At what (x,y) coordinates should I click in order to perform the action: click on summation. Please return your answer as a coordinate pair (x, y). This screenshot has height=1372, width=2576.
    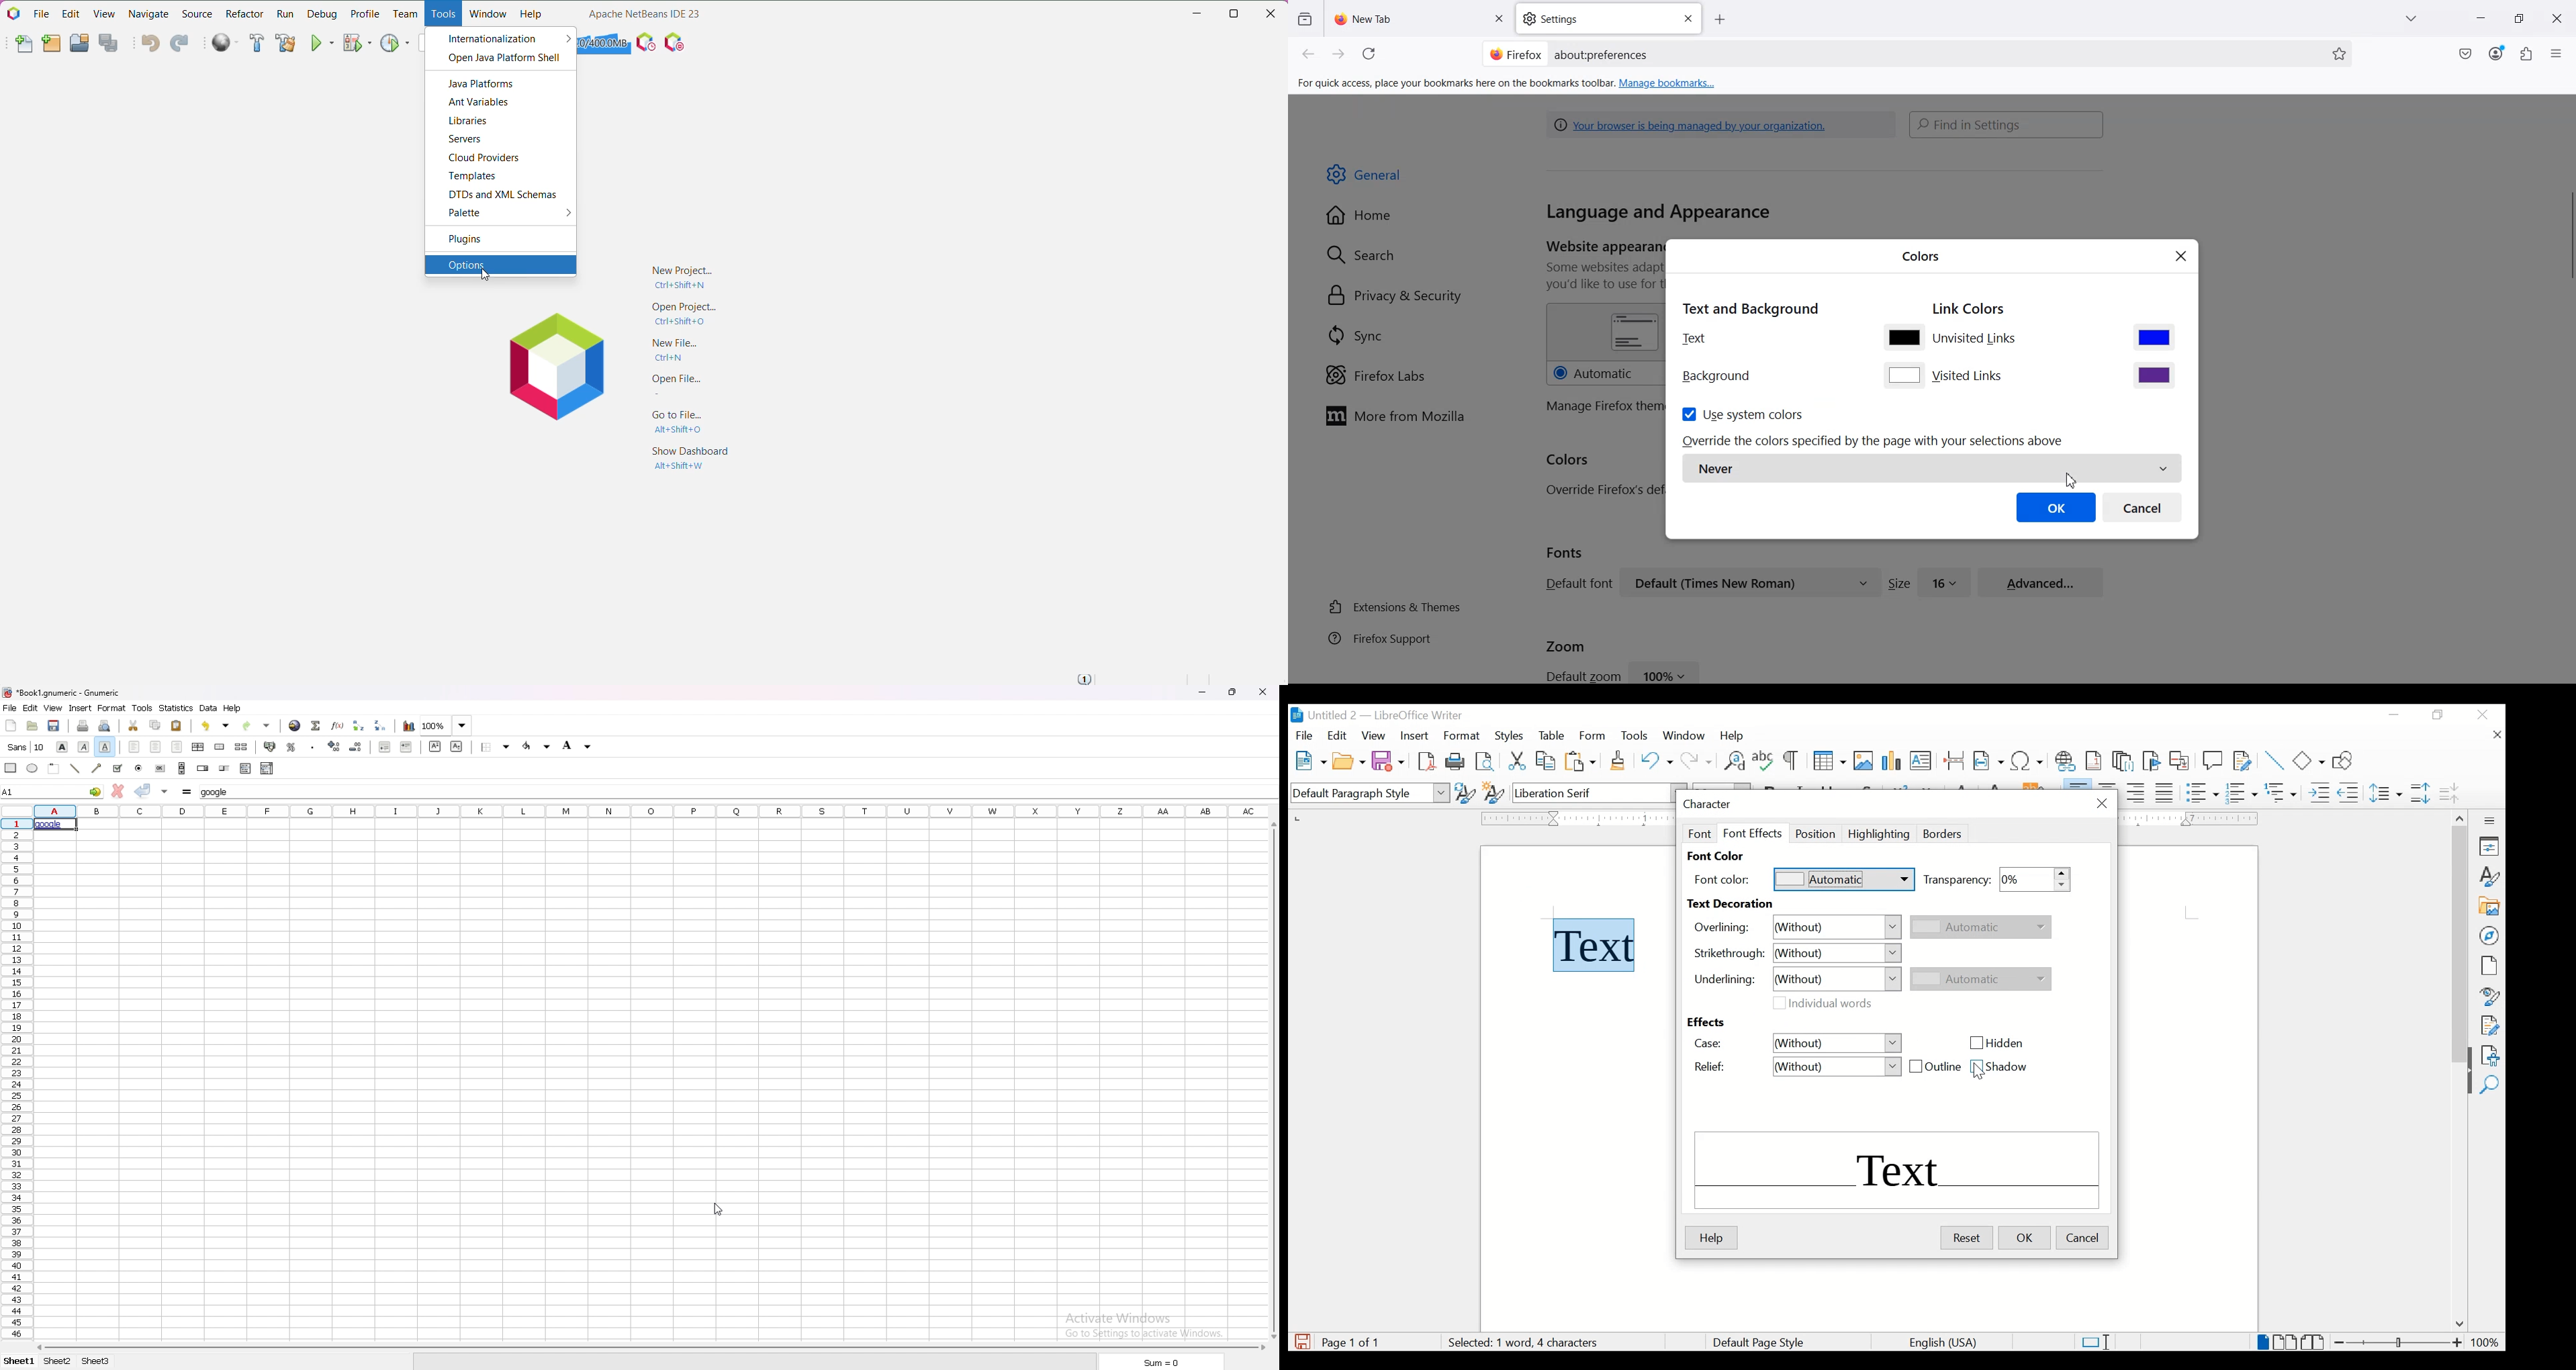
    Looking at the image, I should click on (316, 726).